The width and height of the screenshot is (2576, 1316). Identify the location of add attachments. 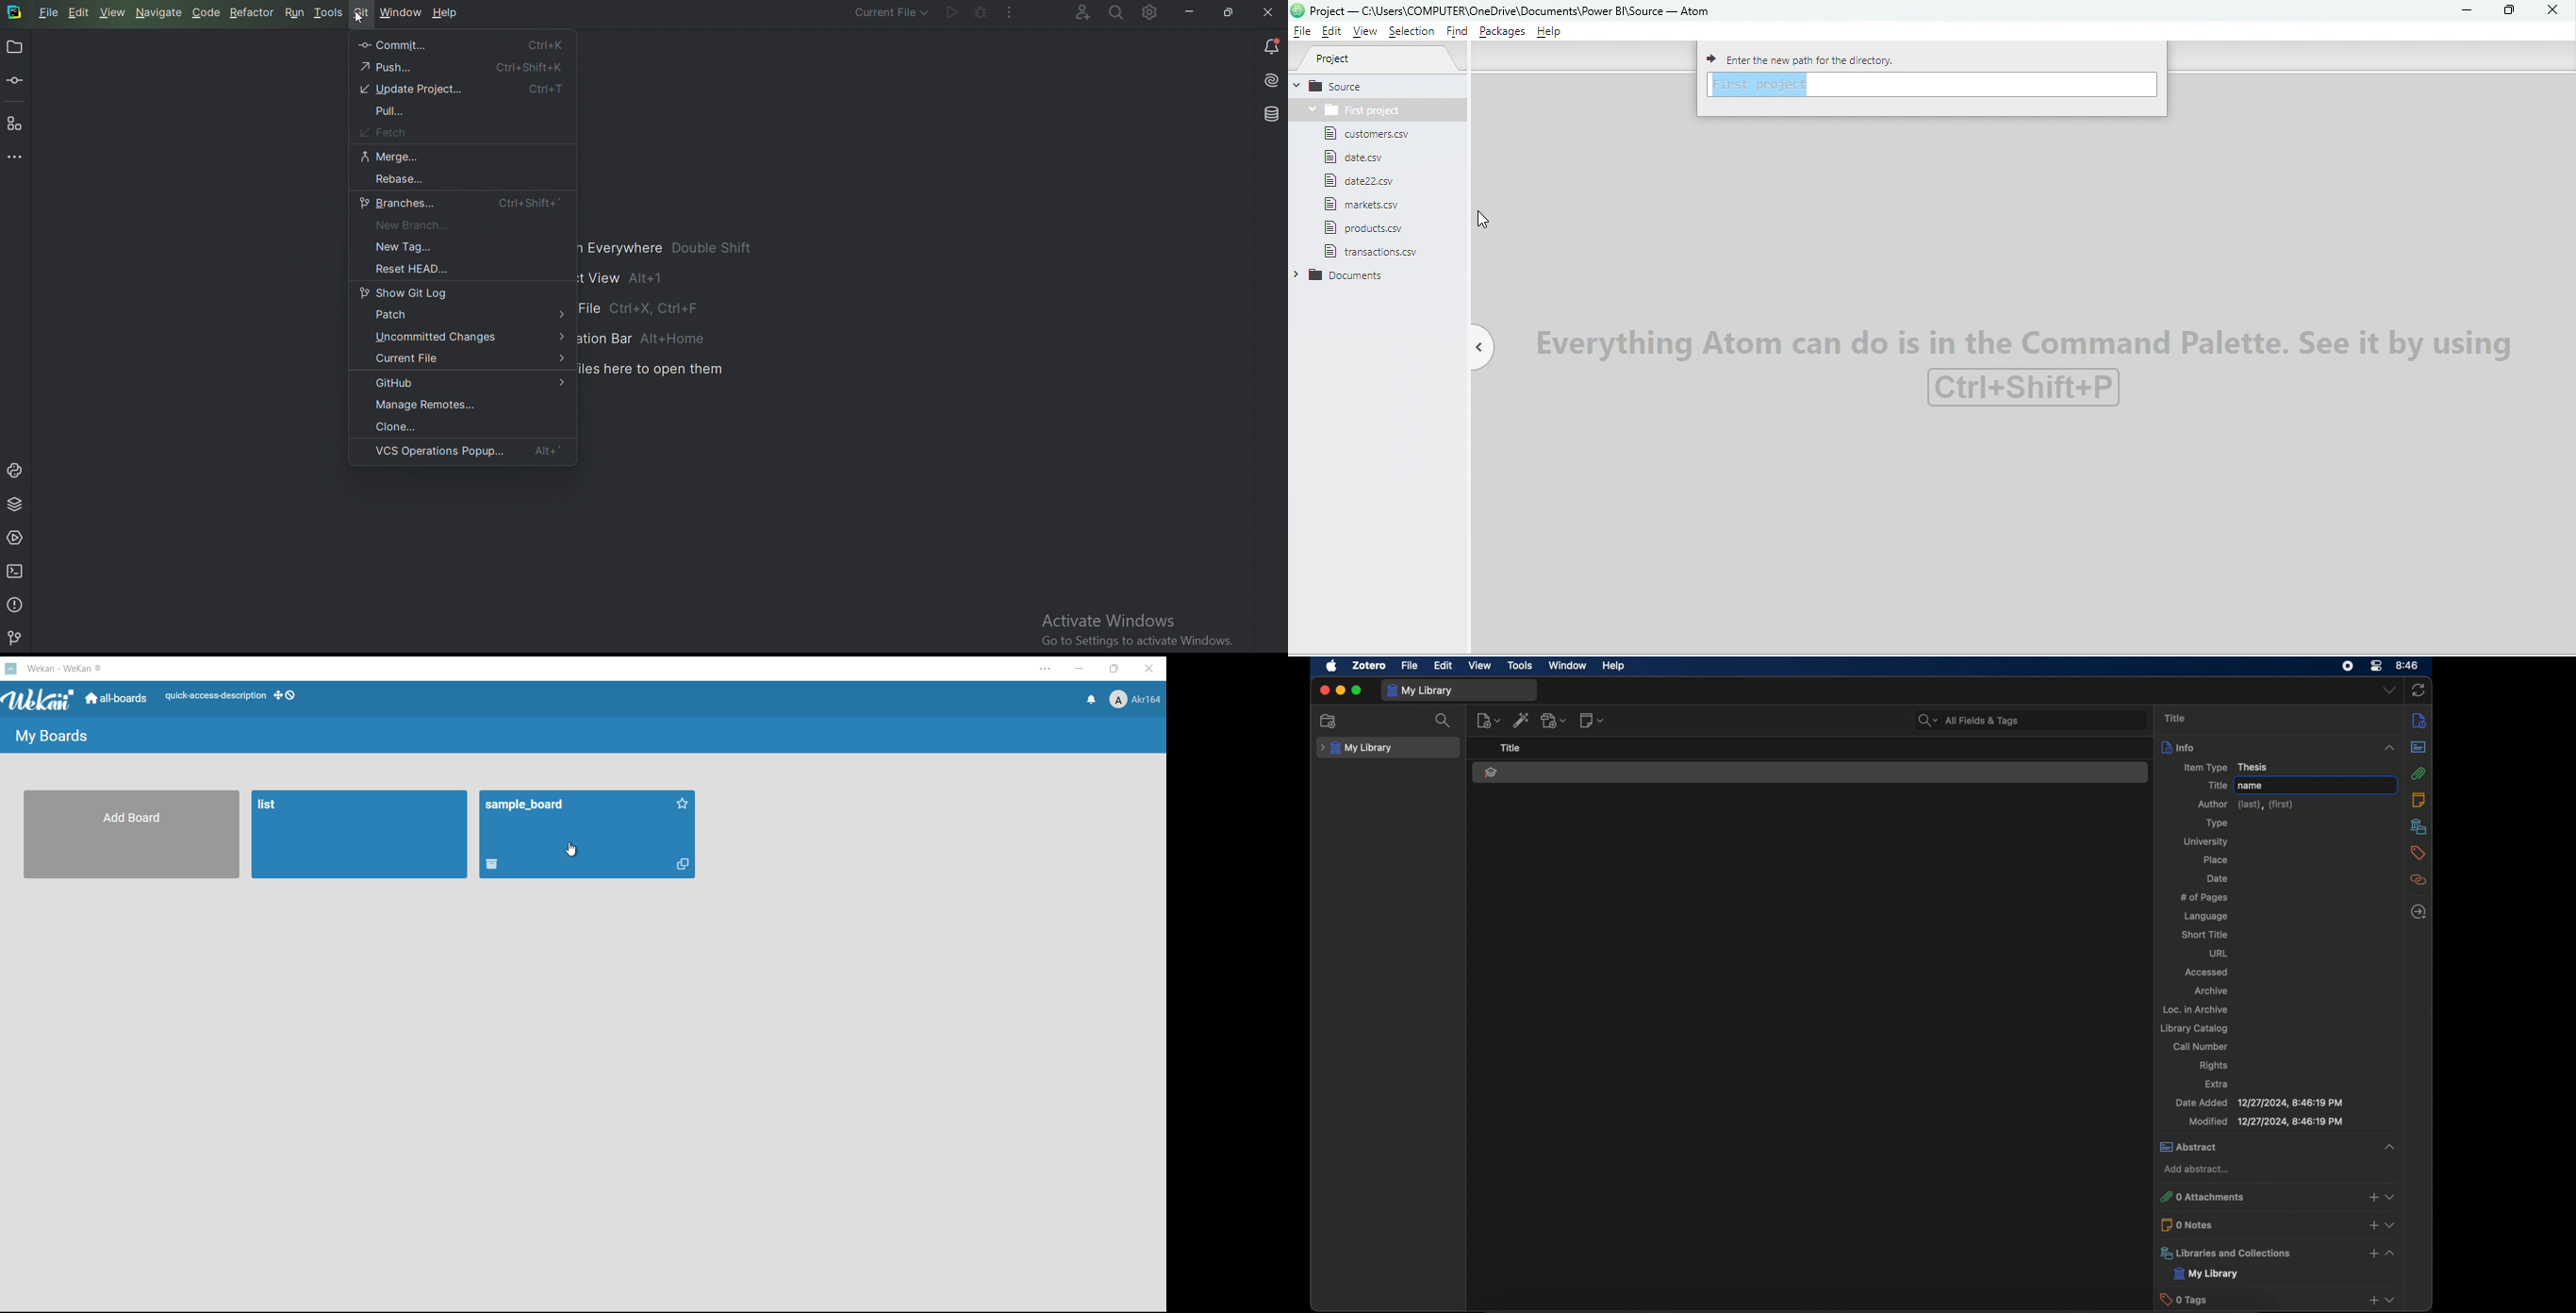
(2373, 1196).